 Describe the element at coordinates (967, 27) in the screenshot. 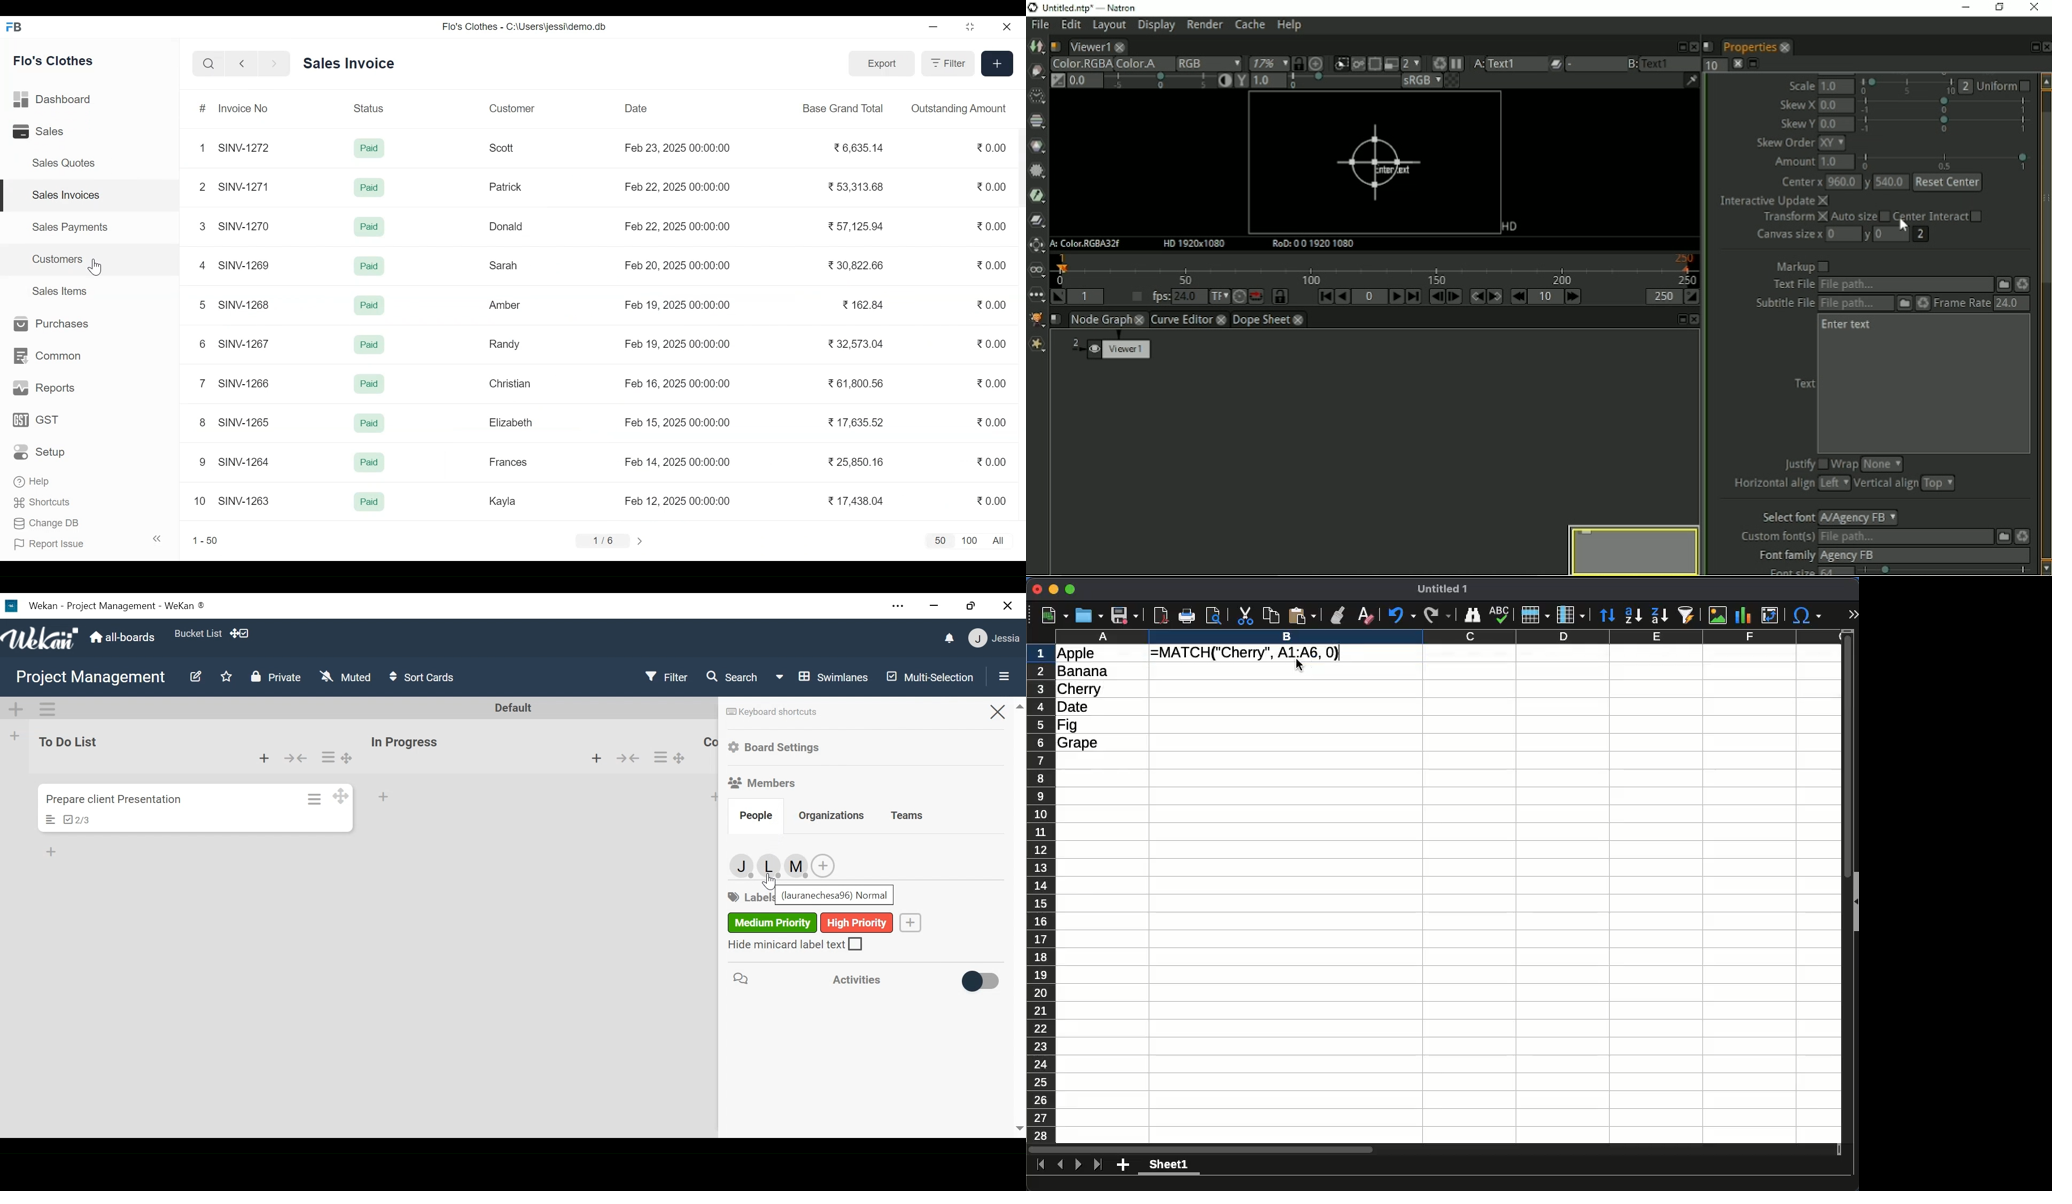

I see `Restore` at that location.